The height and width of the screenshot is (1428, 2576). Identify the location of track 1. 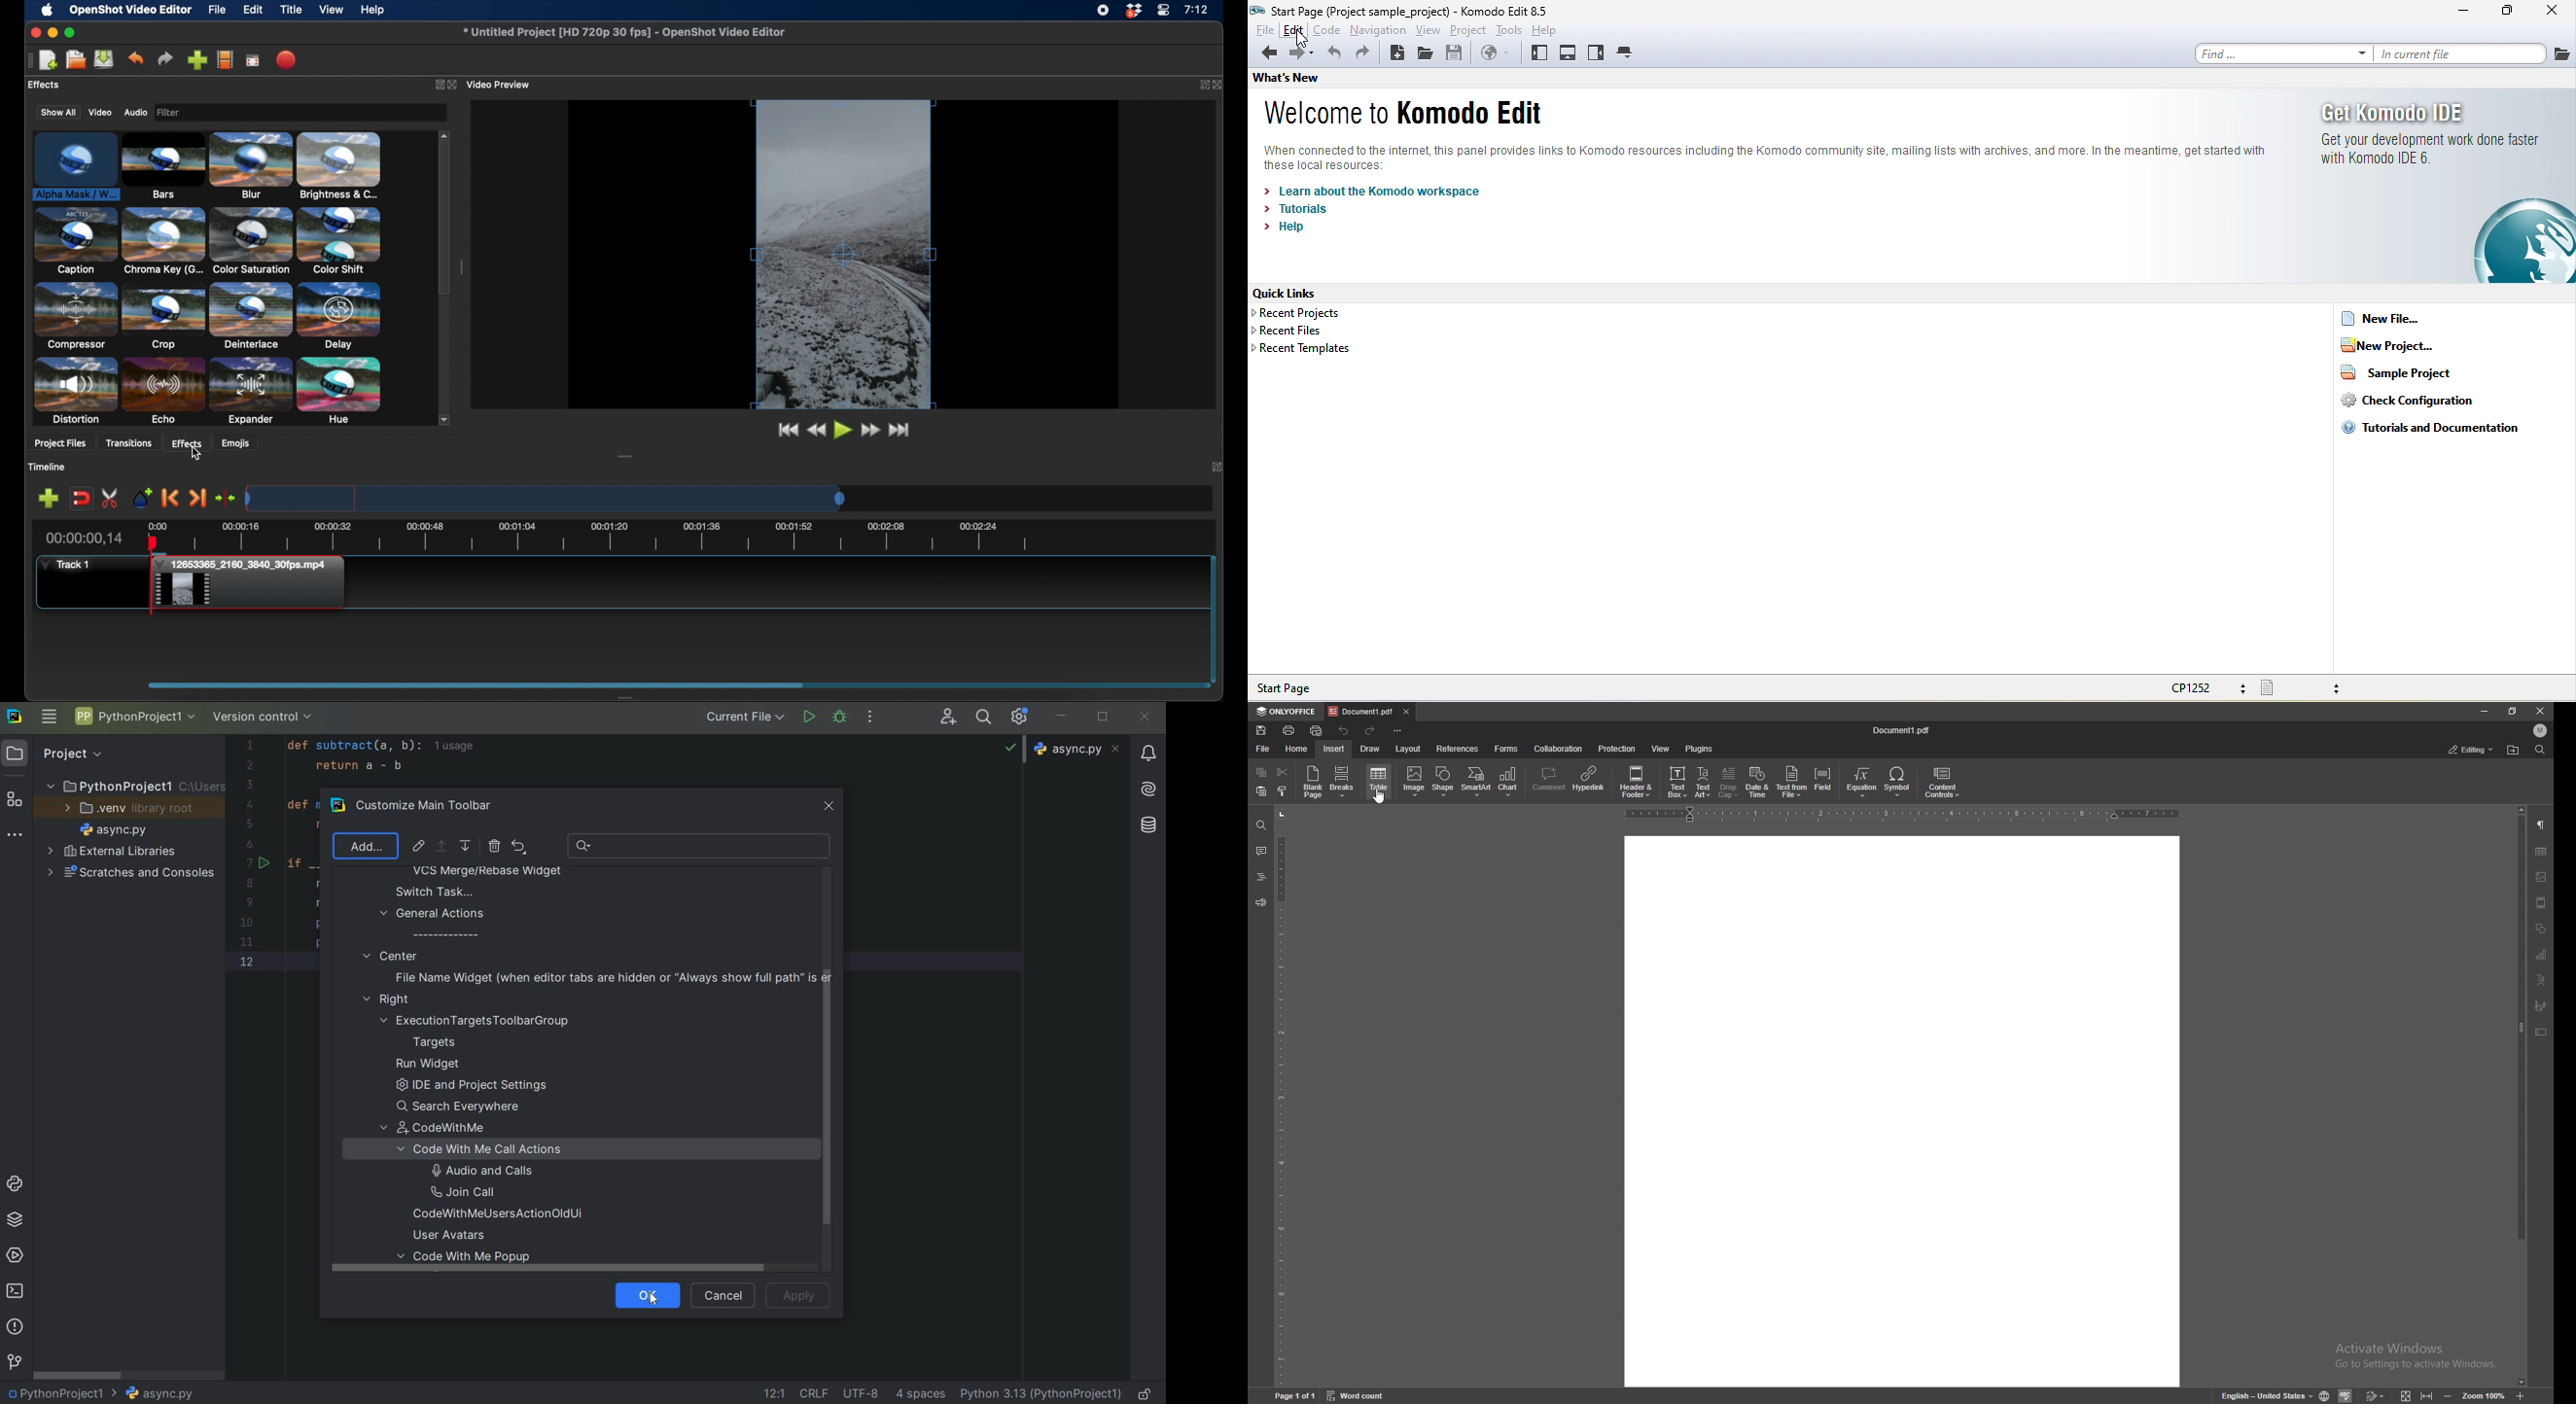
(66, 565).